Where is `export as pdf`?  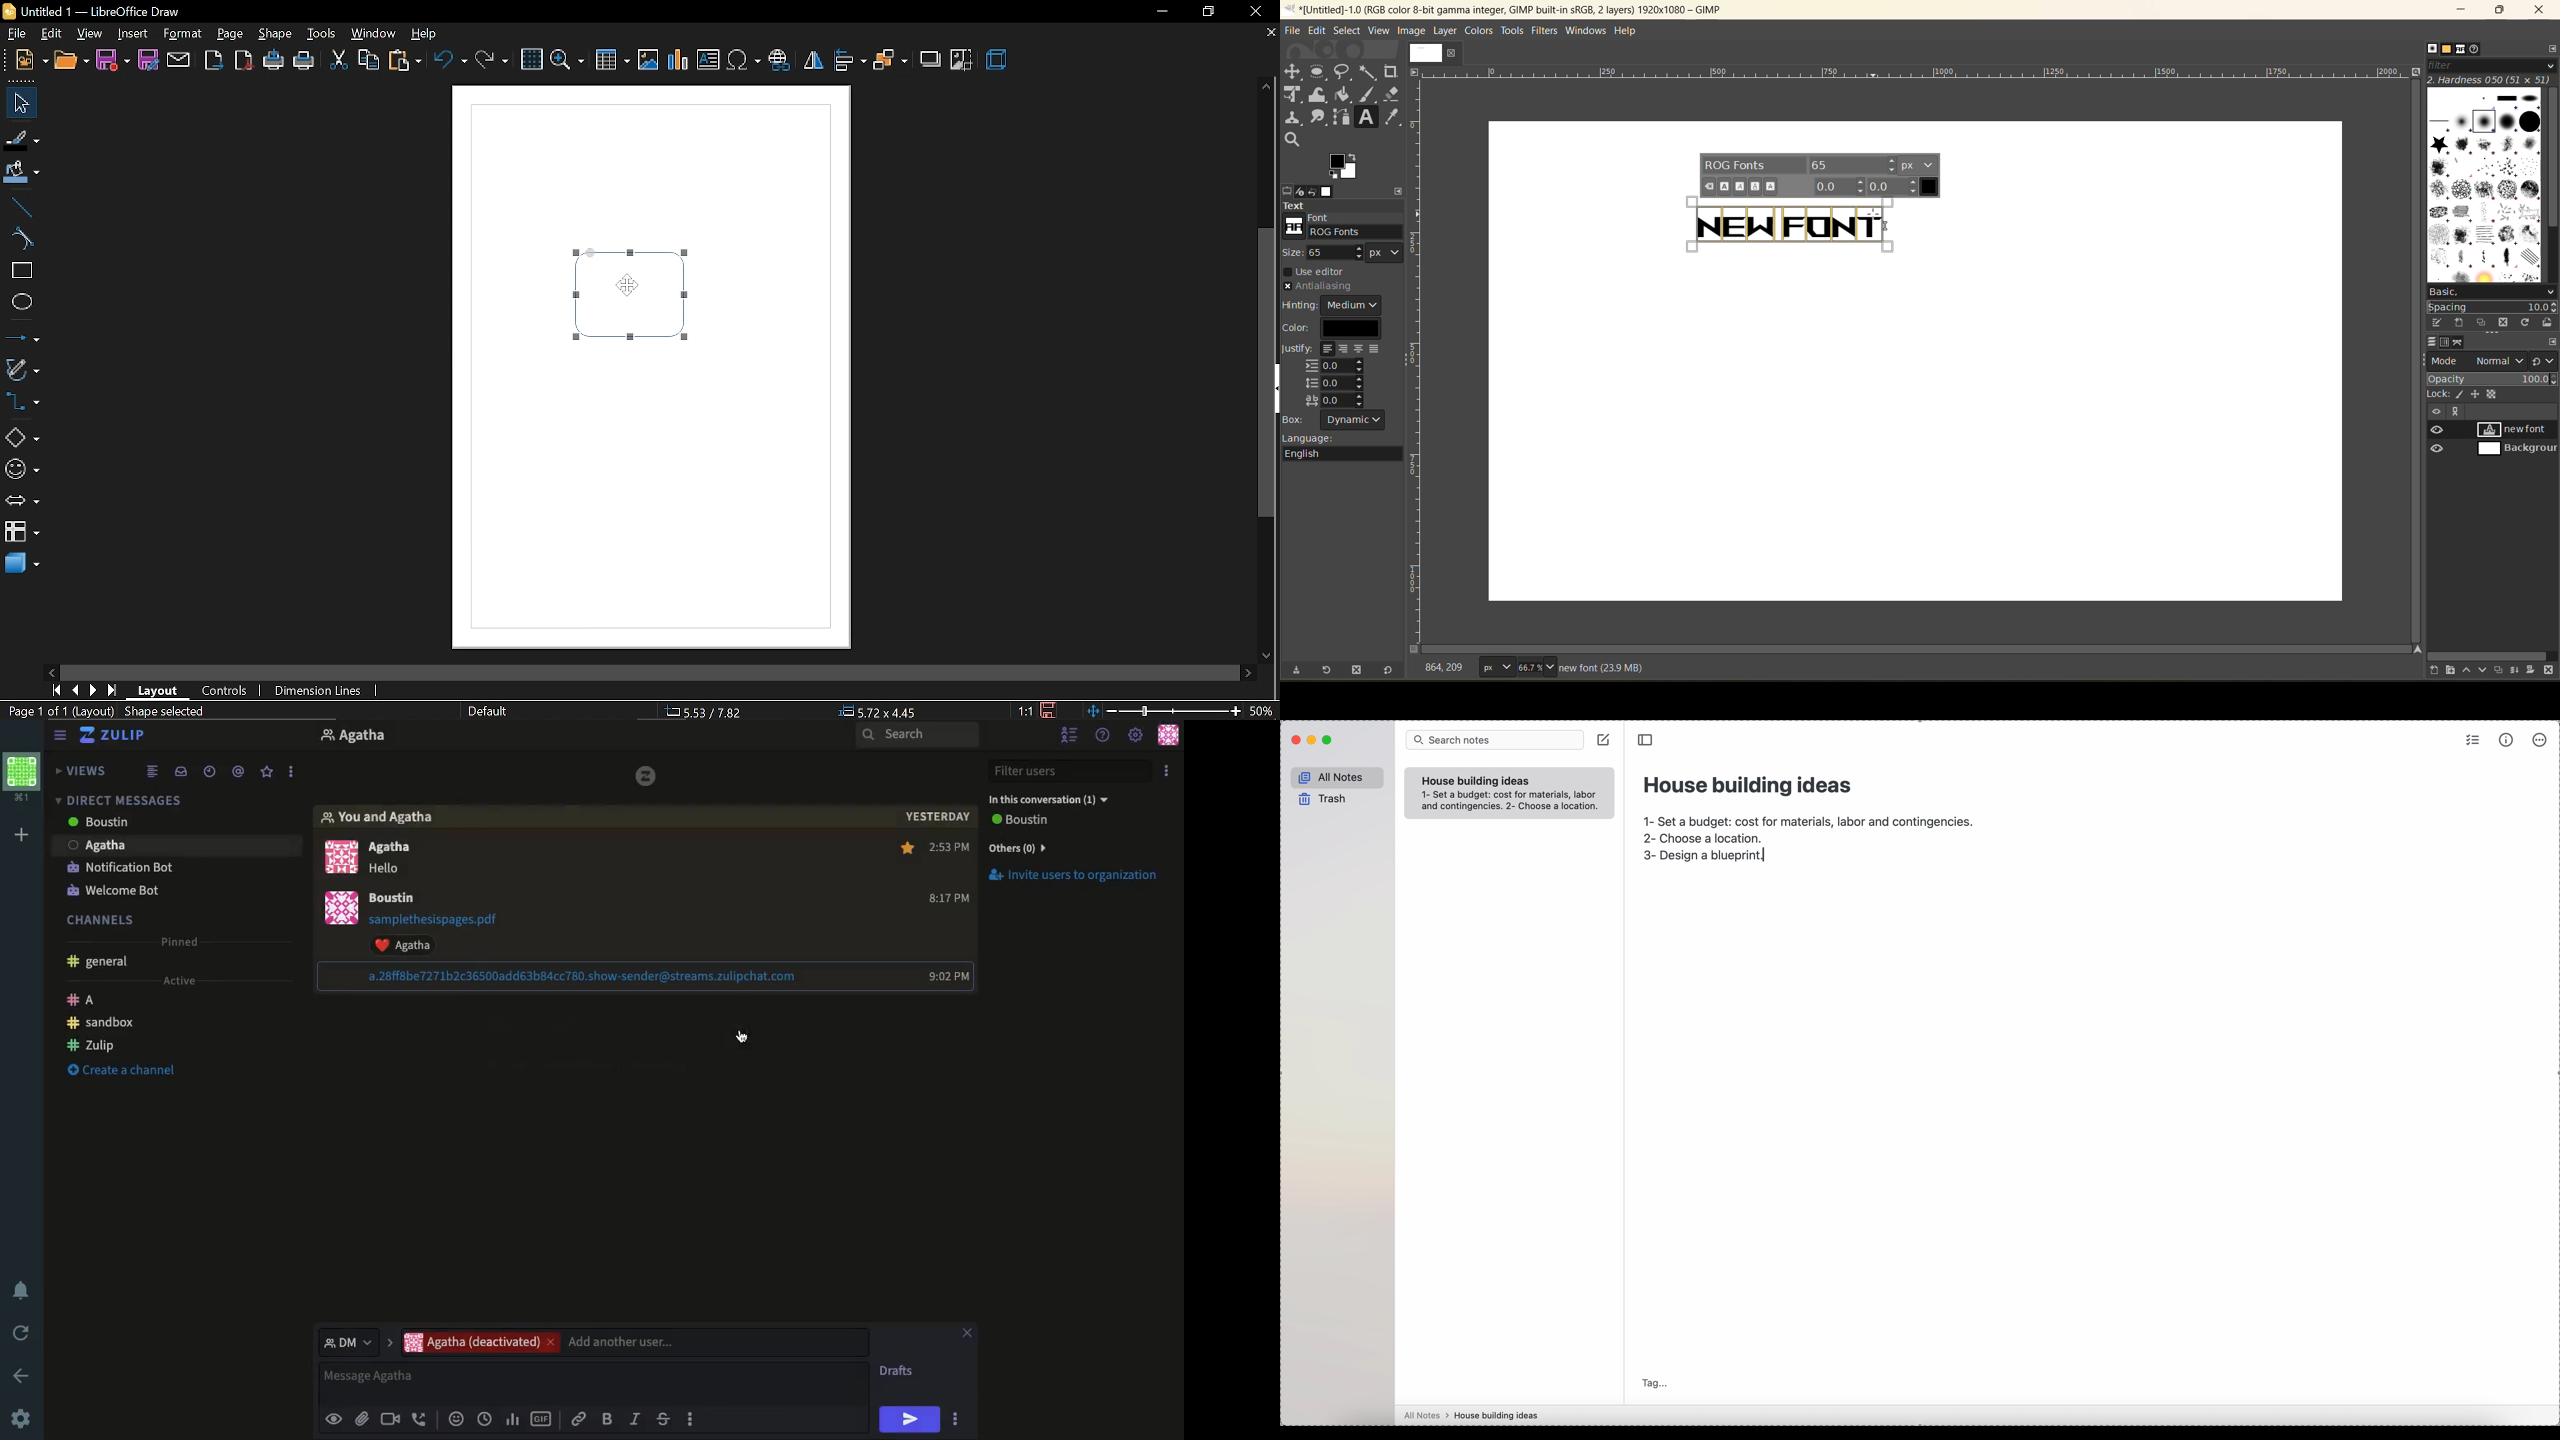
export as pdf is located at coordinates (245, 63).